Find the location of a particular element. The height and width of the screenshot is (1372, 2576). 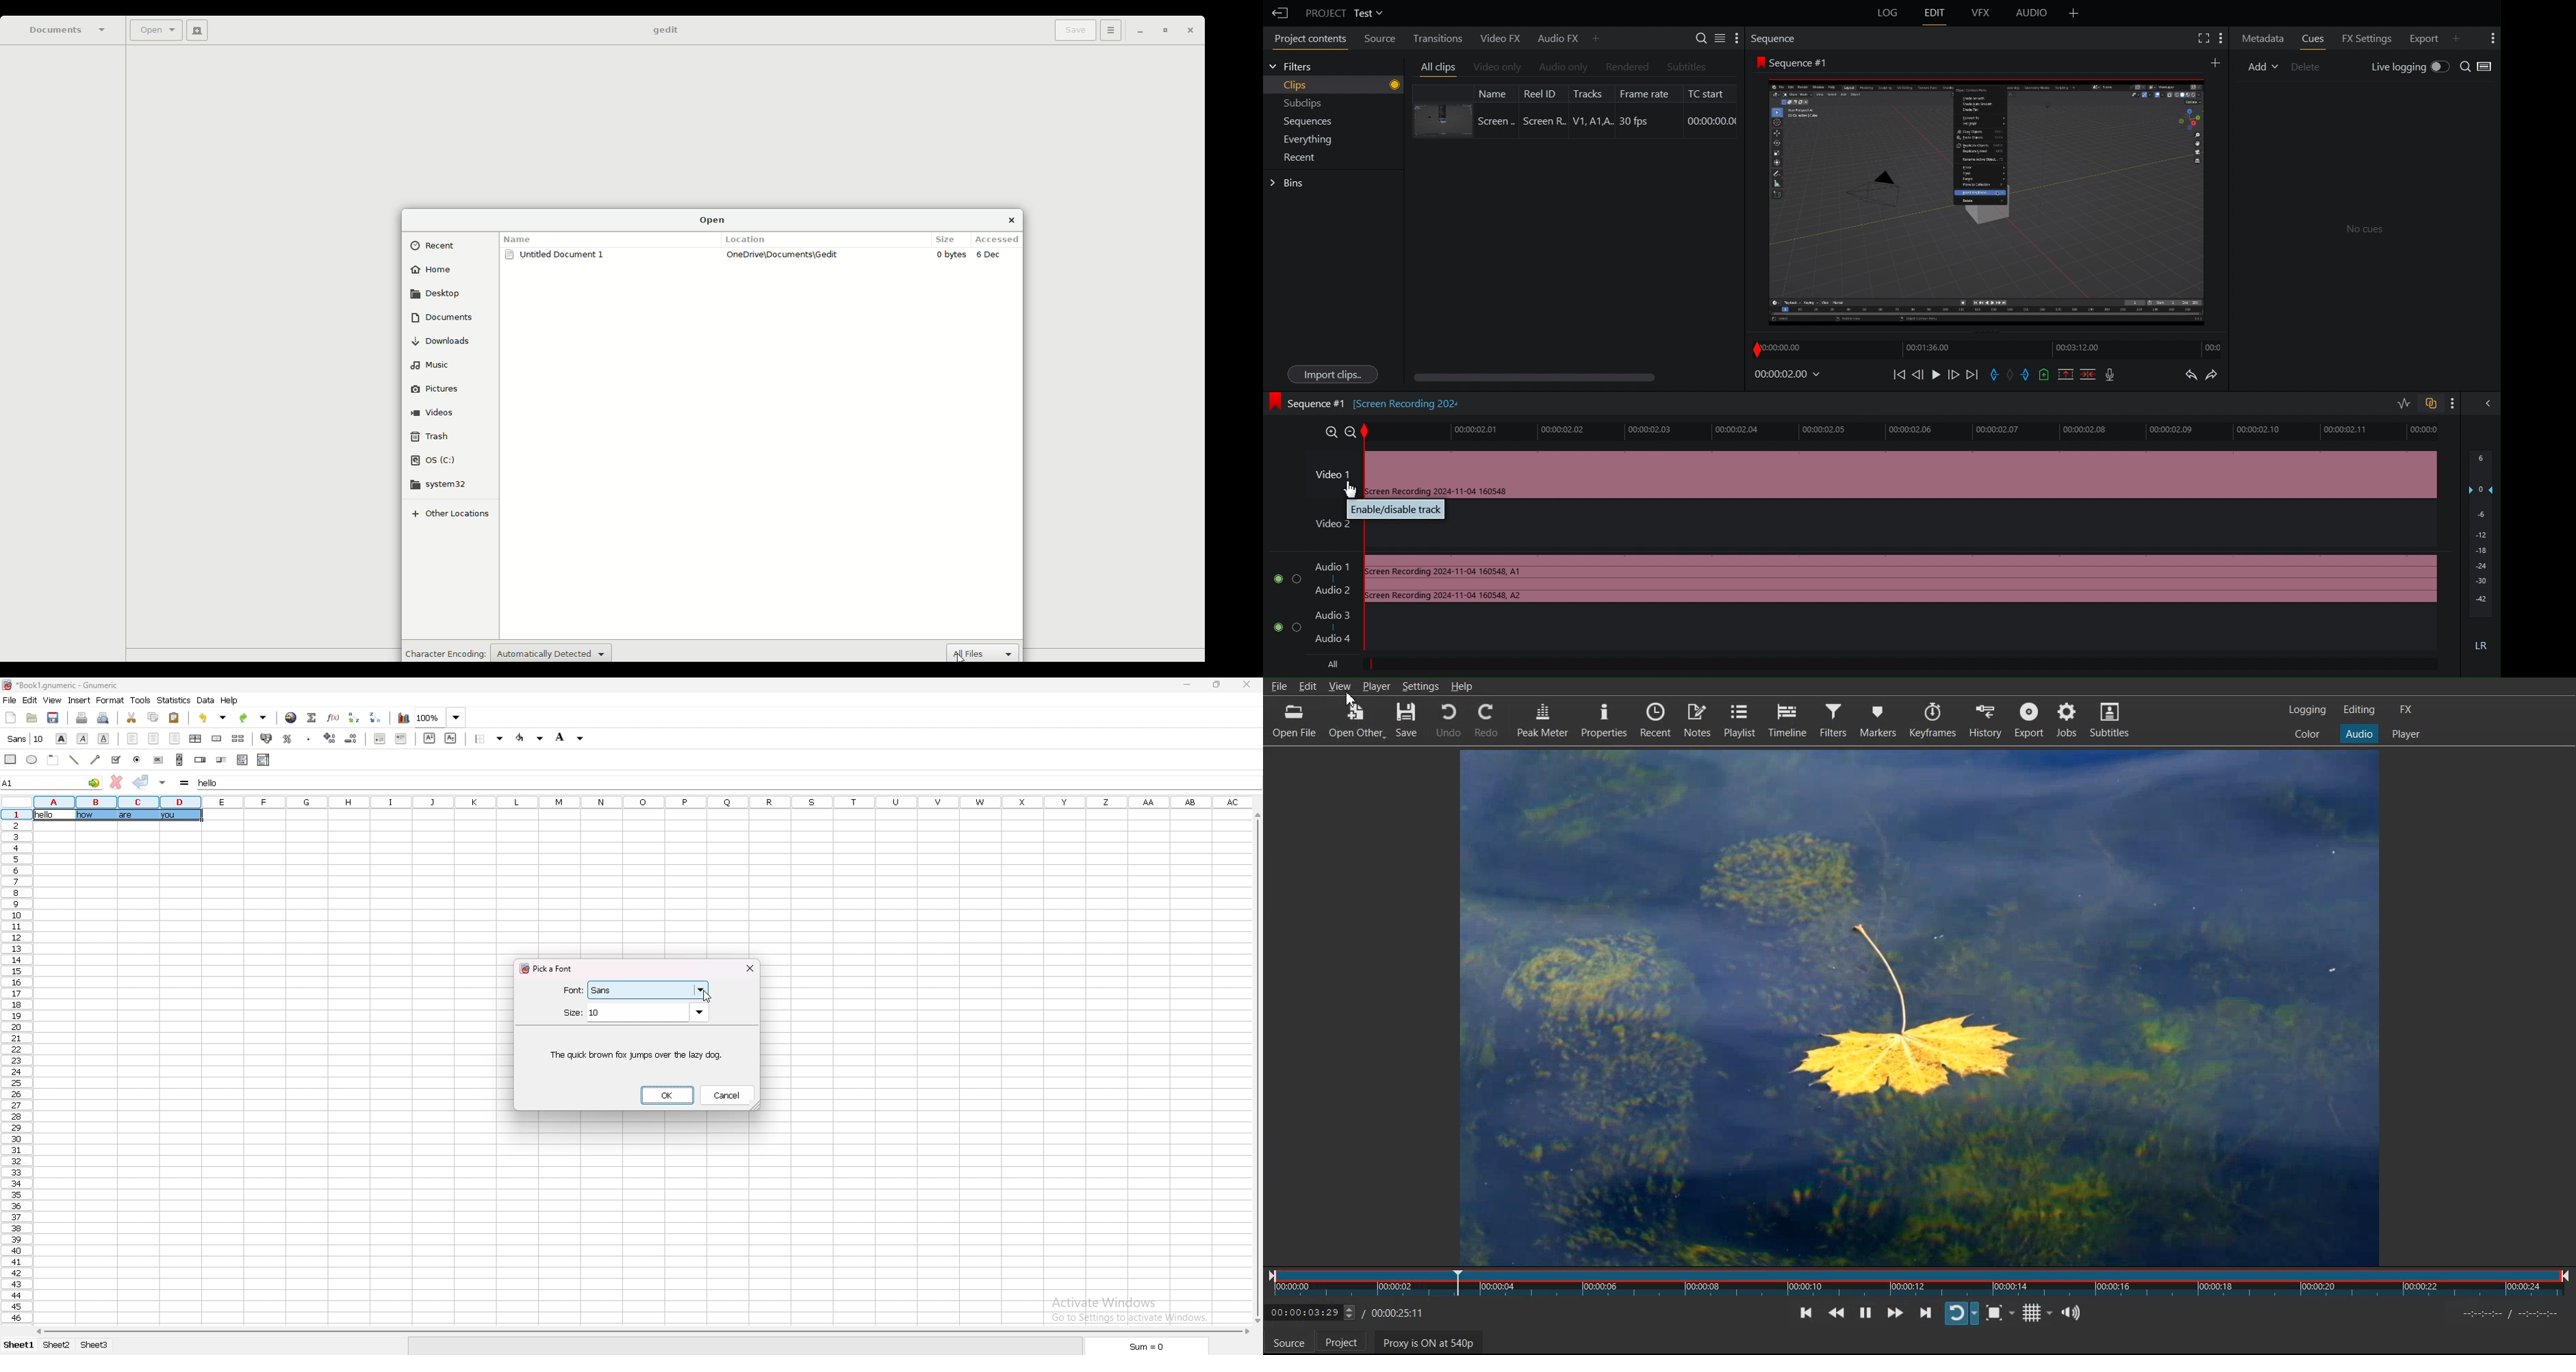

Clips is located at coordinates (1335, 84).